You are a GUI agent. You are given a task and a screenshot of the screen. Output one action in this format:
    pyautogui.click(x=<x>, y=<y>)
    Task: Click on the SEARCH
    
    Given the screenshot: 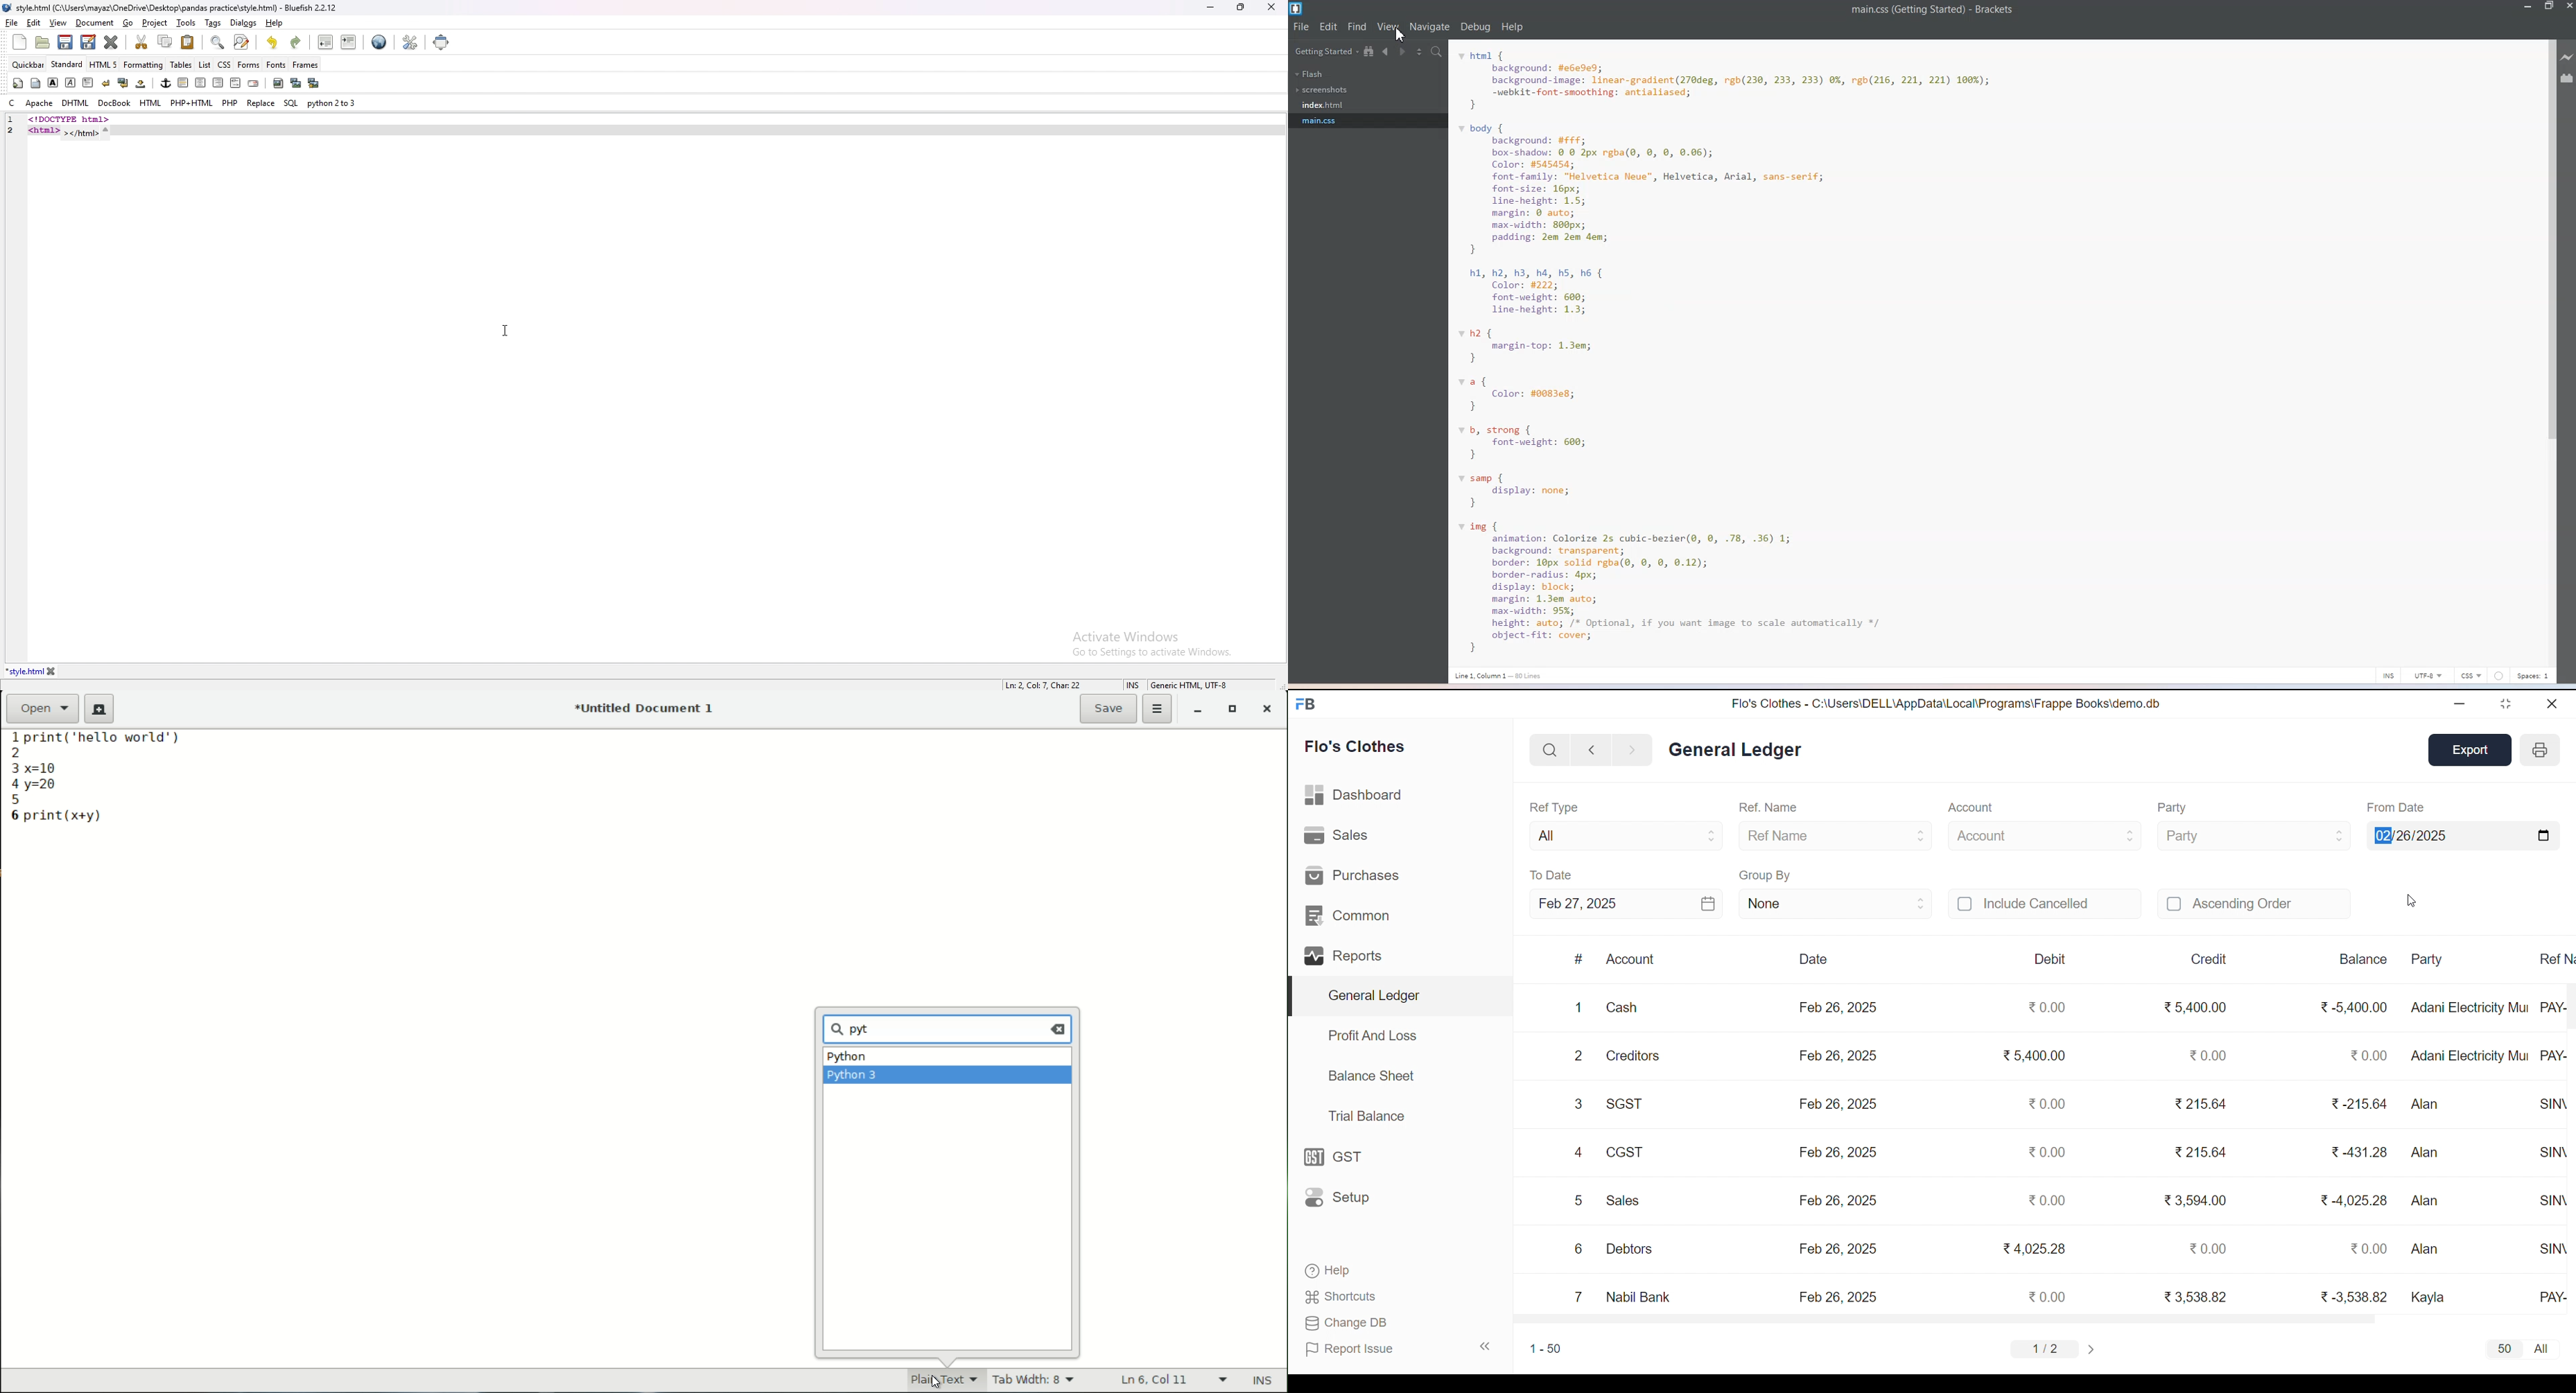 What is the action you would take?
    pyautogui.click(x=1548, y=749)
    